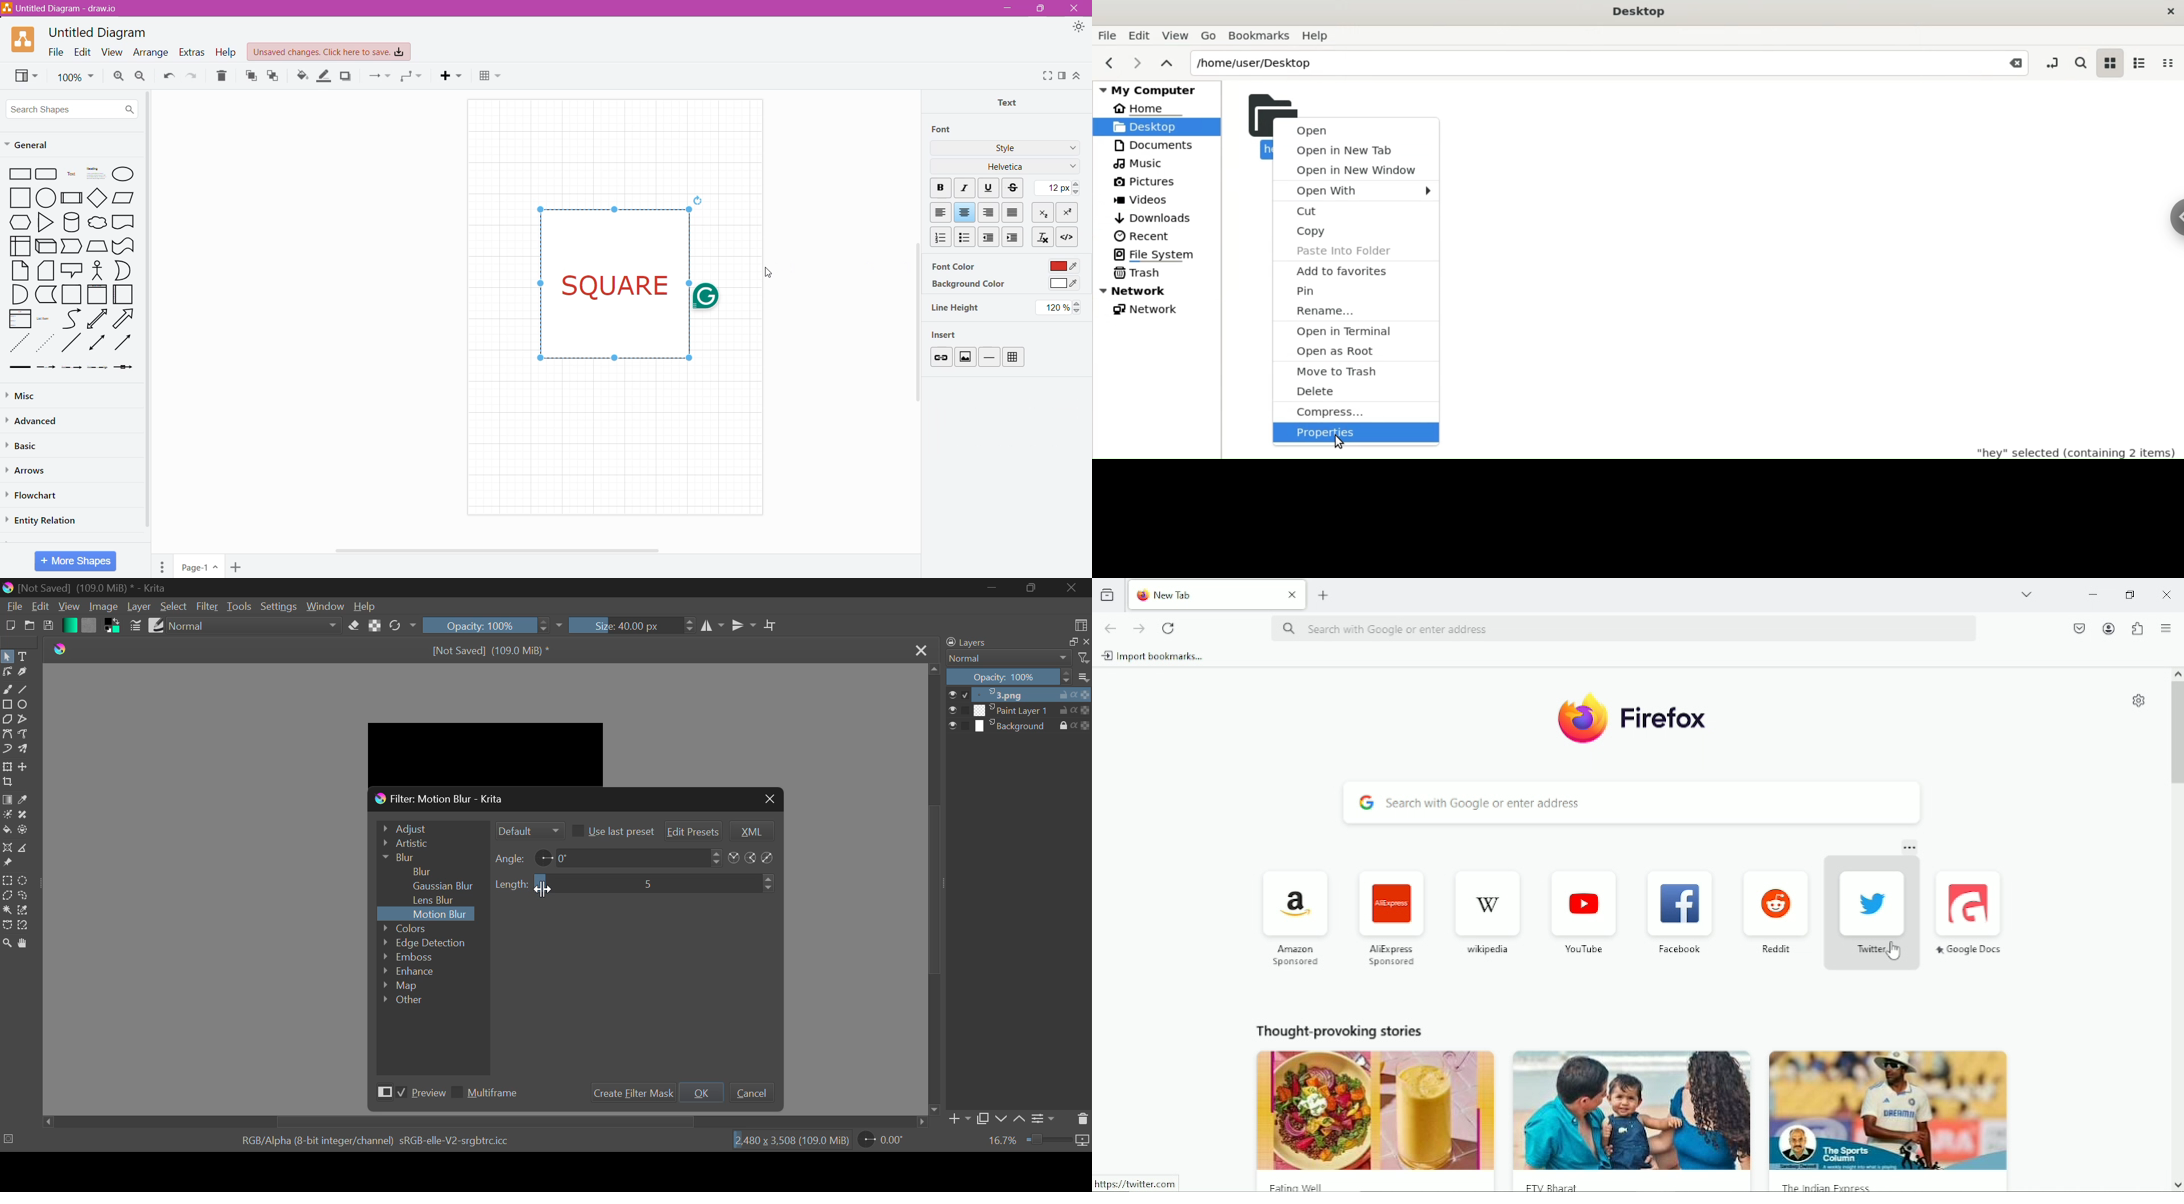  What do you see at coordinates (1062, 266) in the screenshot?
I see `Click to select Font Color` at bounding box center [1062, 266].